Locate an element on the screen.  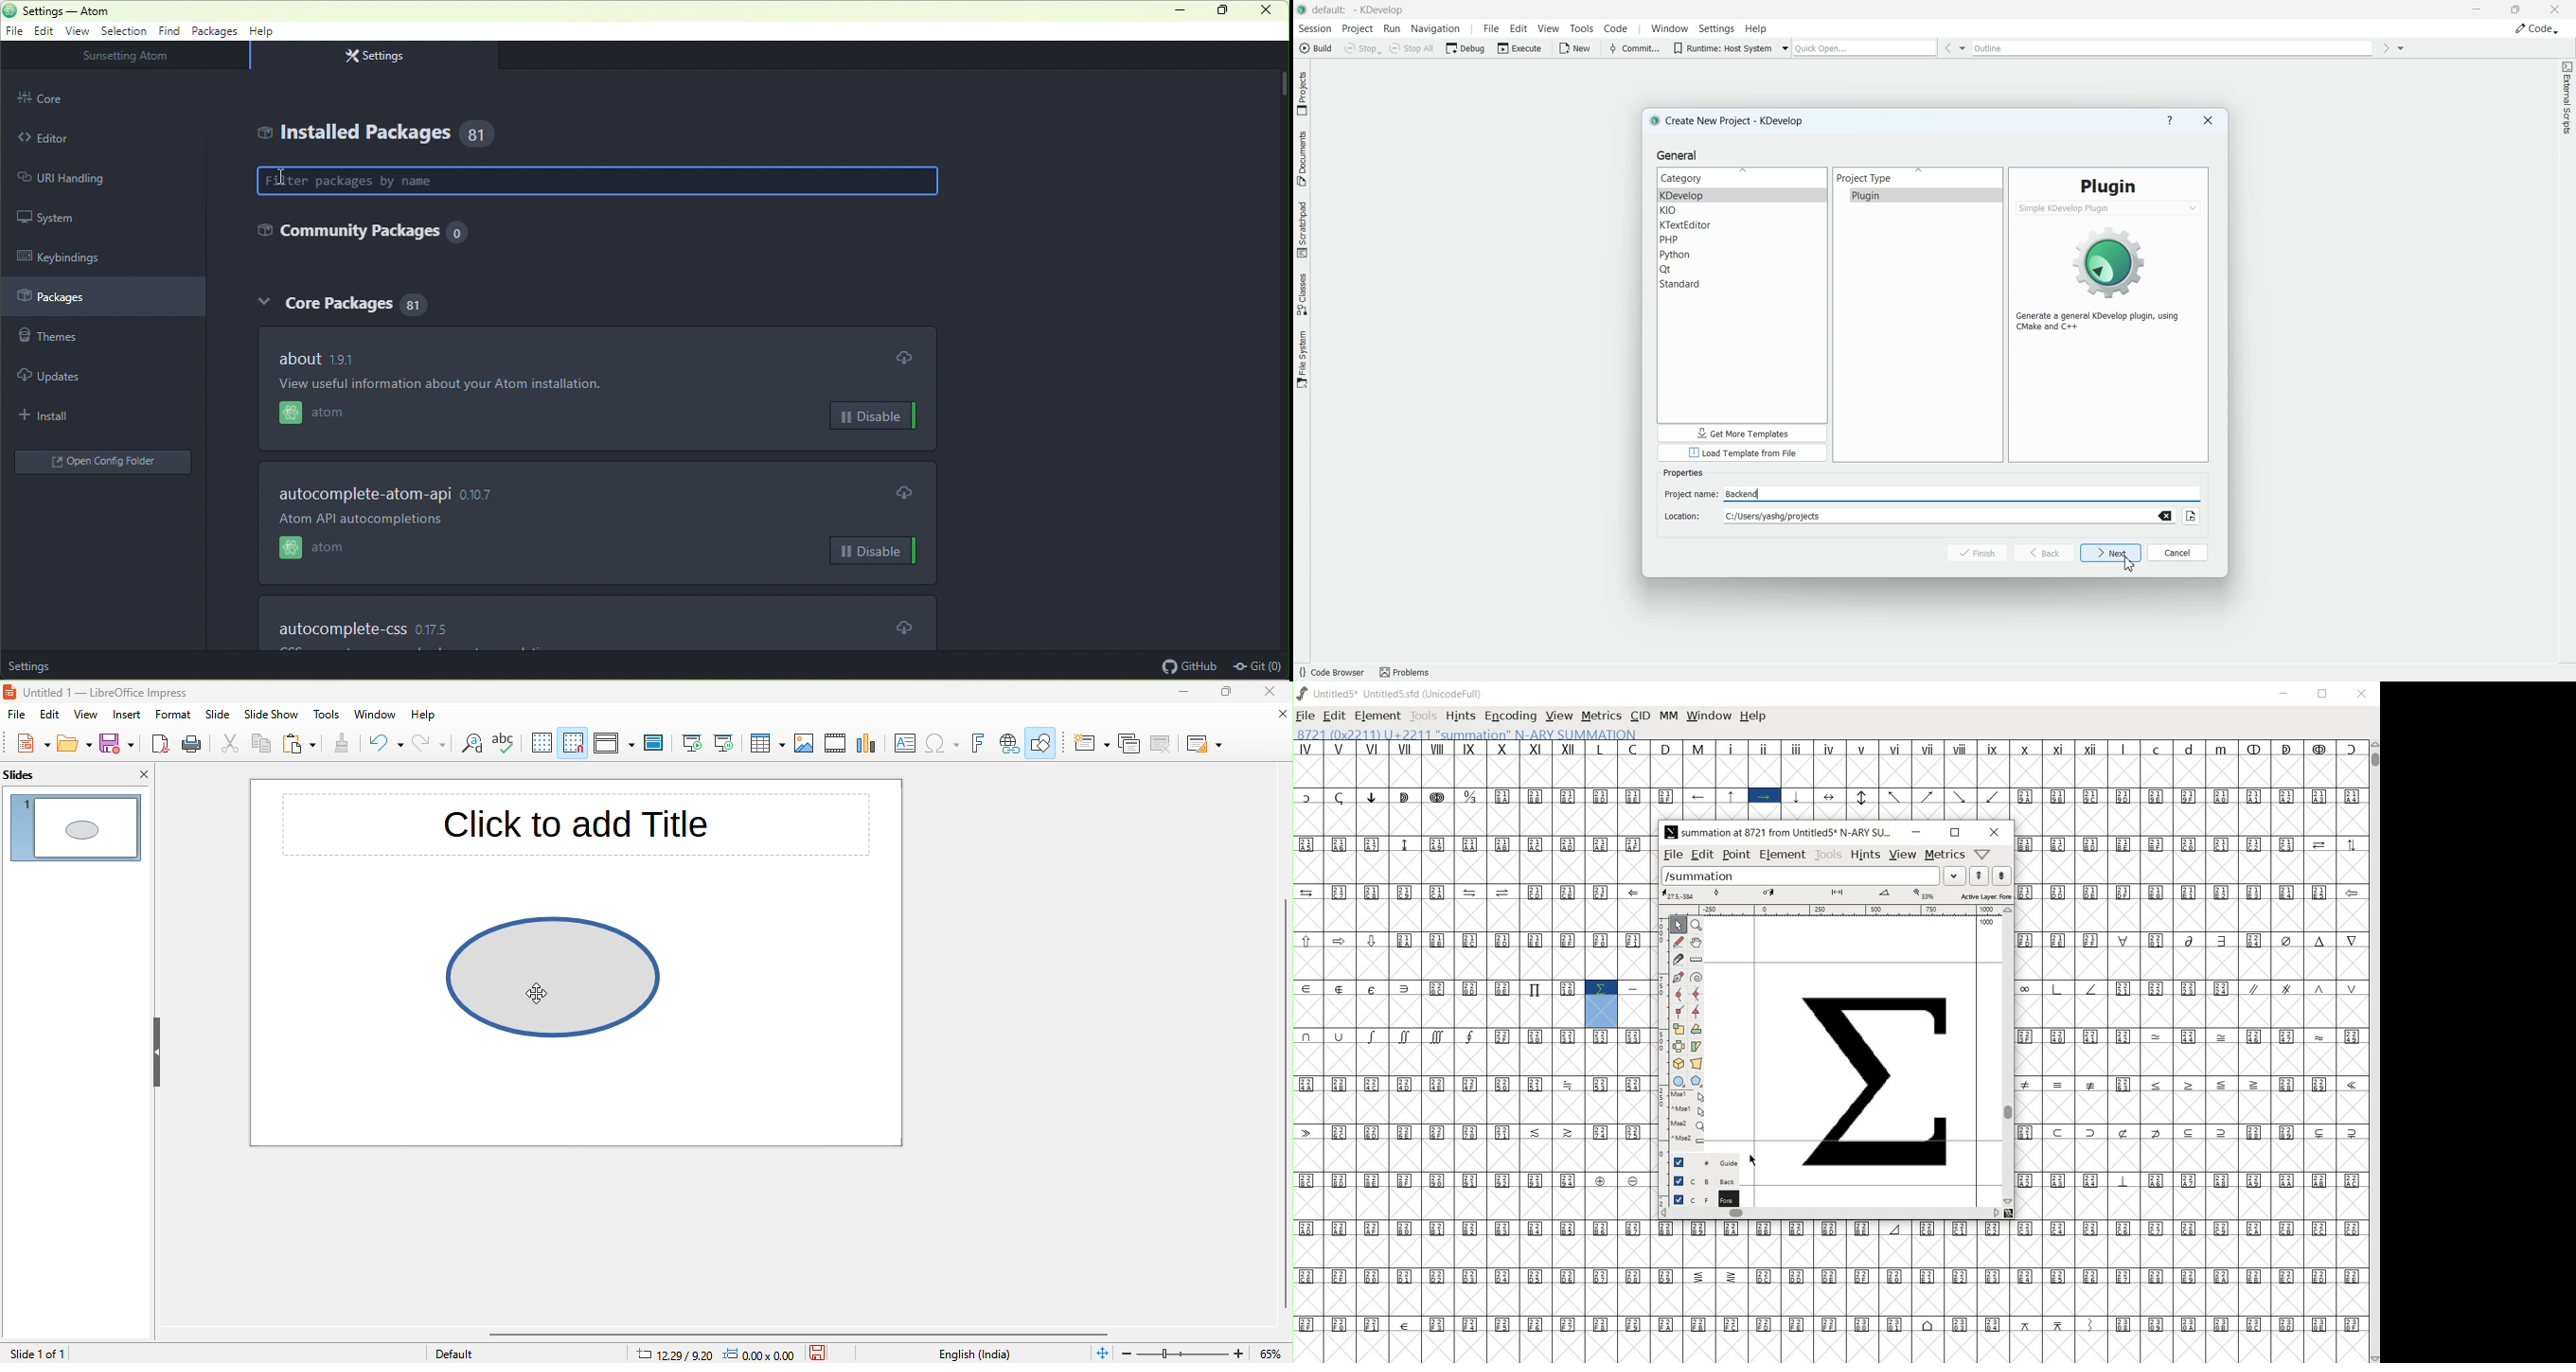
Untitled5* Untitled5.sfd (UnicodeFull) is located at coordinates (1393, 694).